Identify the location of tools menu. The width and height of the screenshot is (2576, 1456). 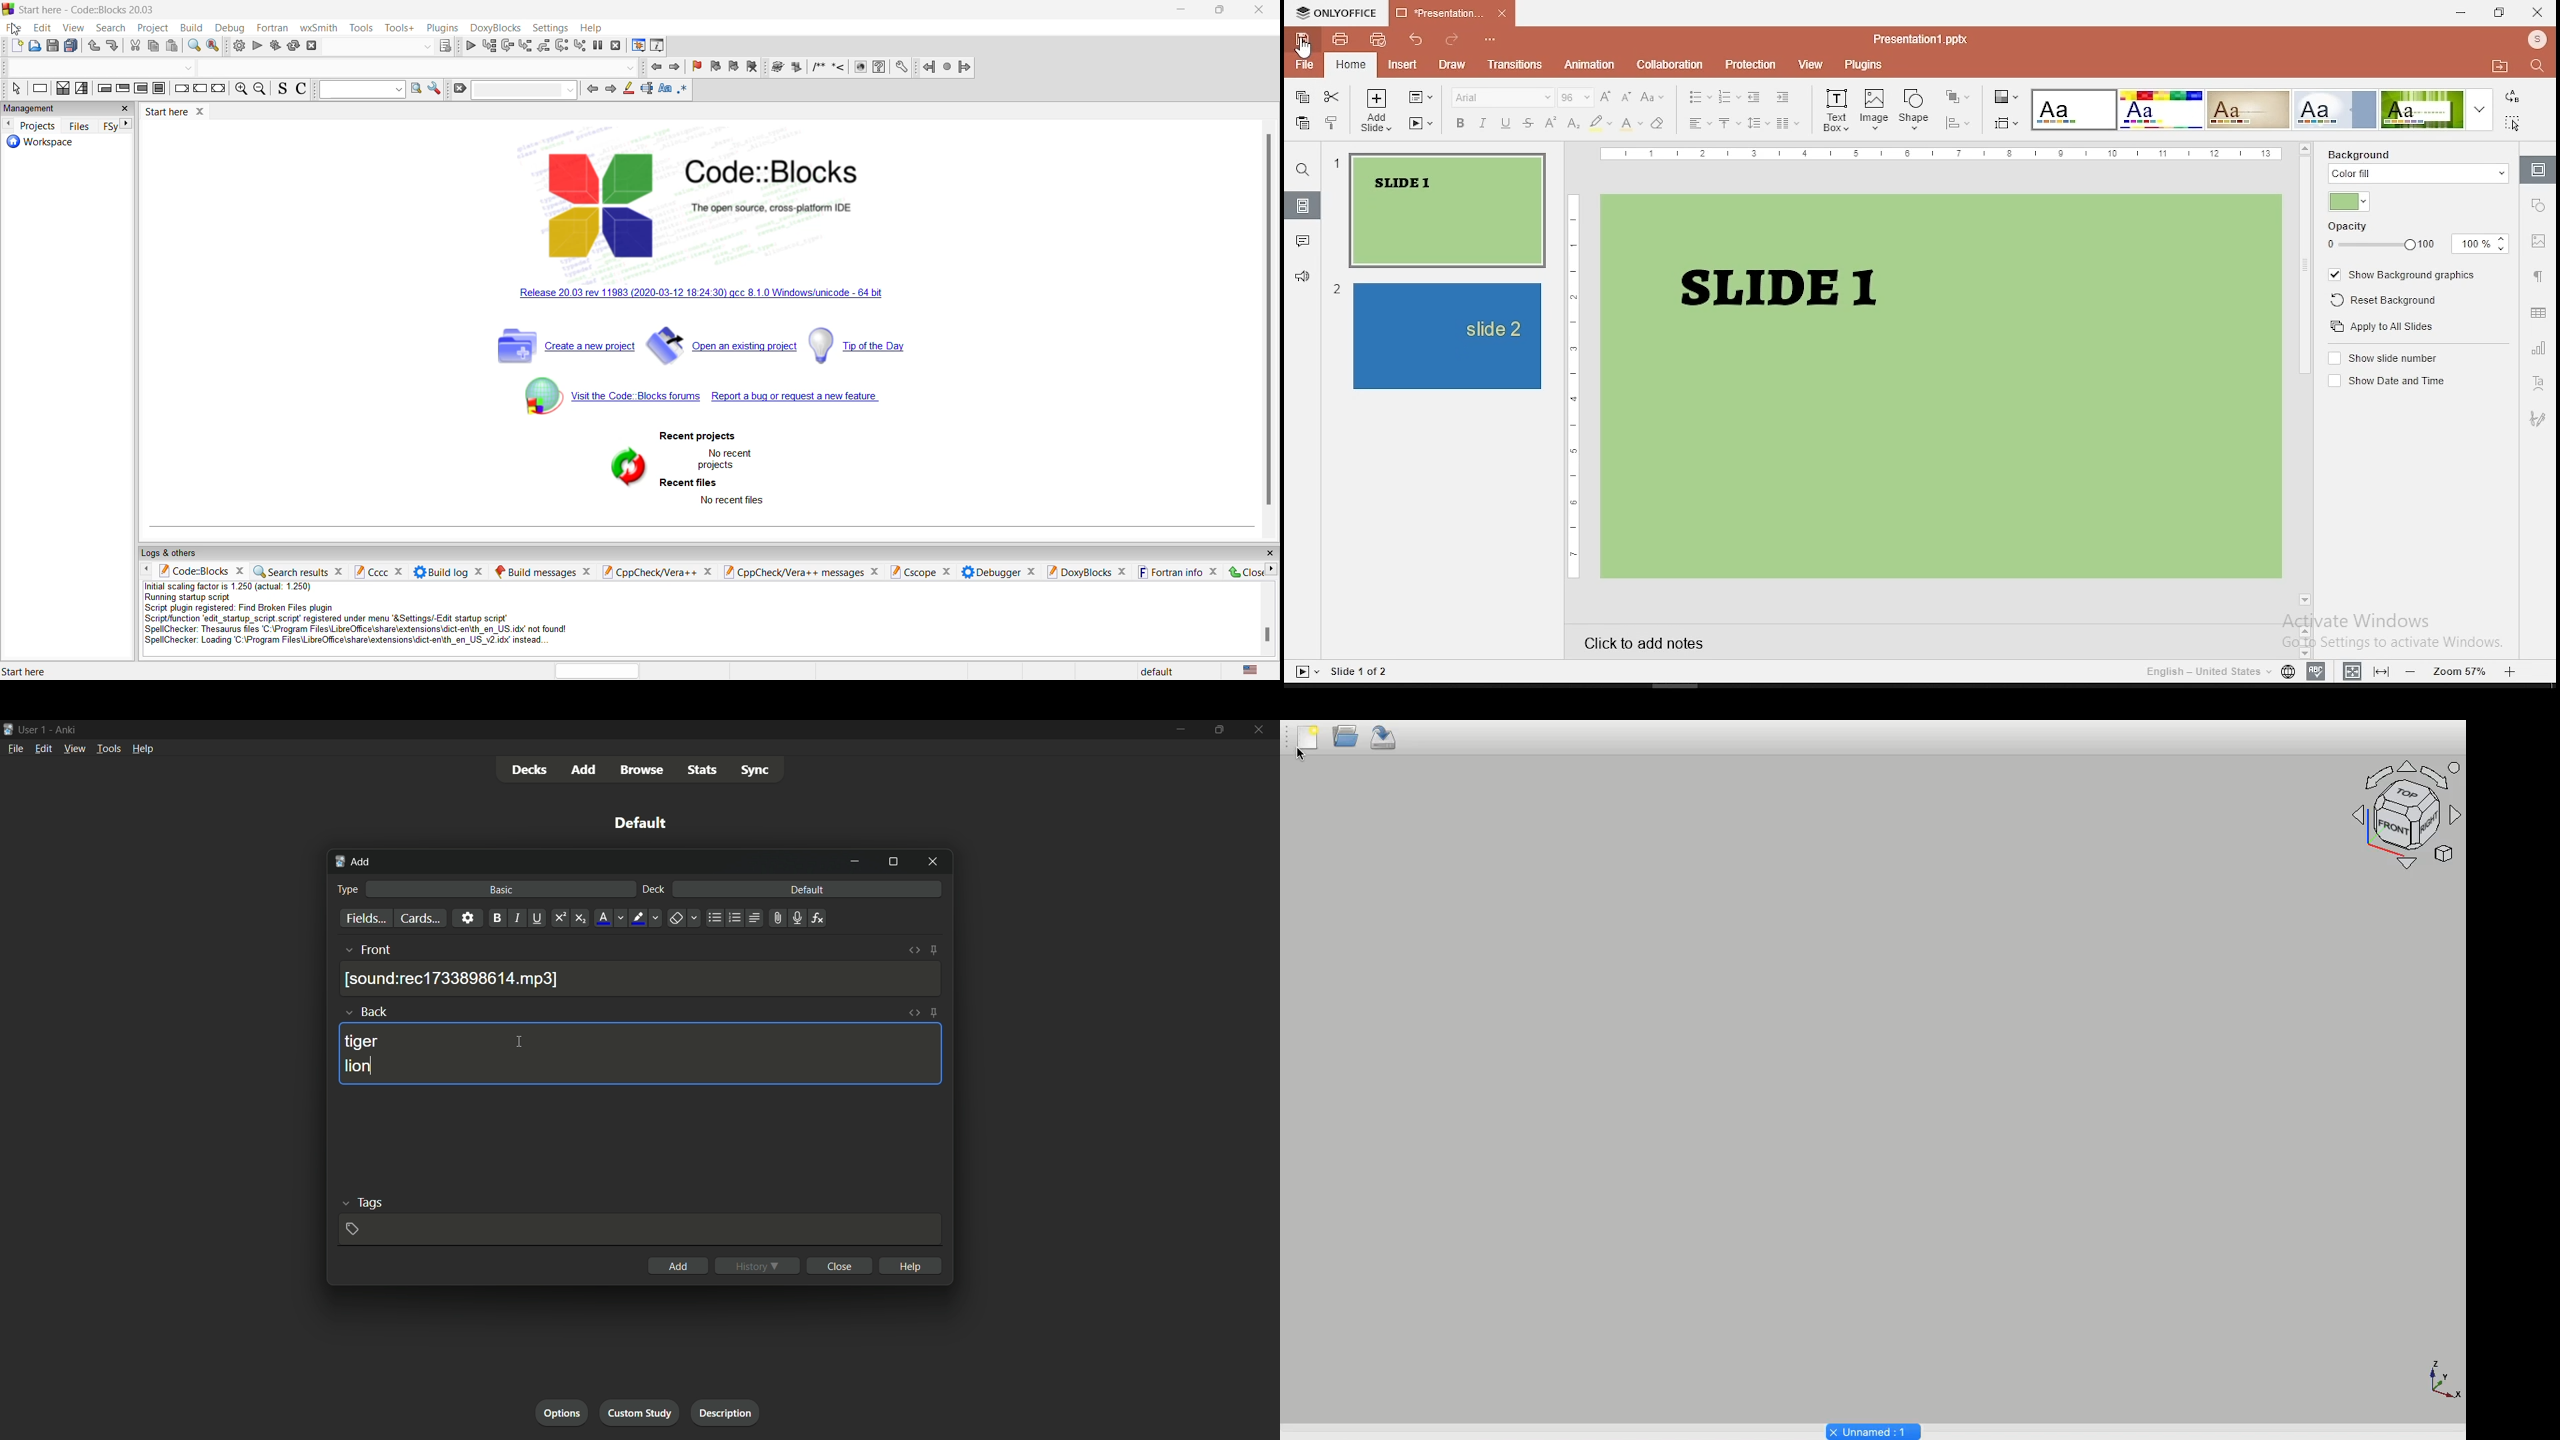
(109, 749).